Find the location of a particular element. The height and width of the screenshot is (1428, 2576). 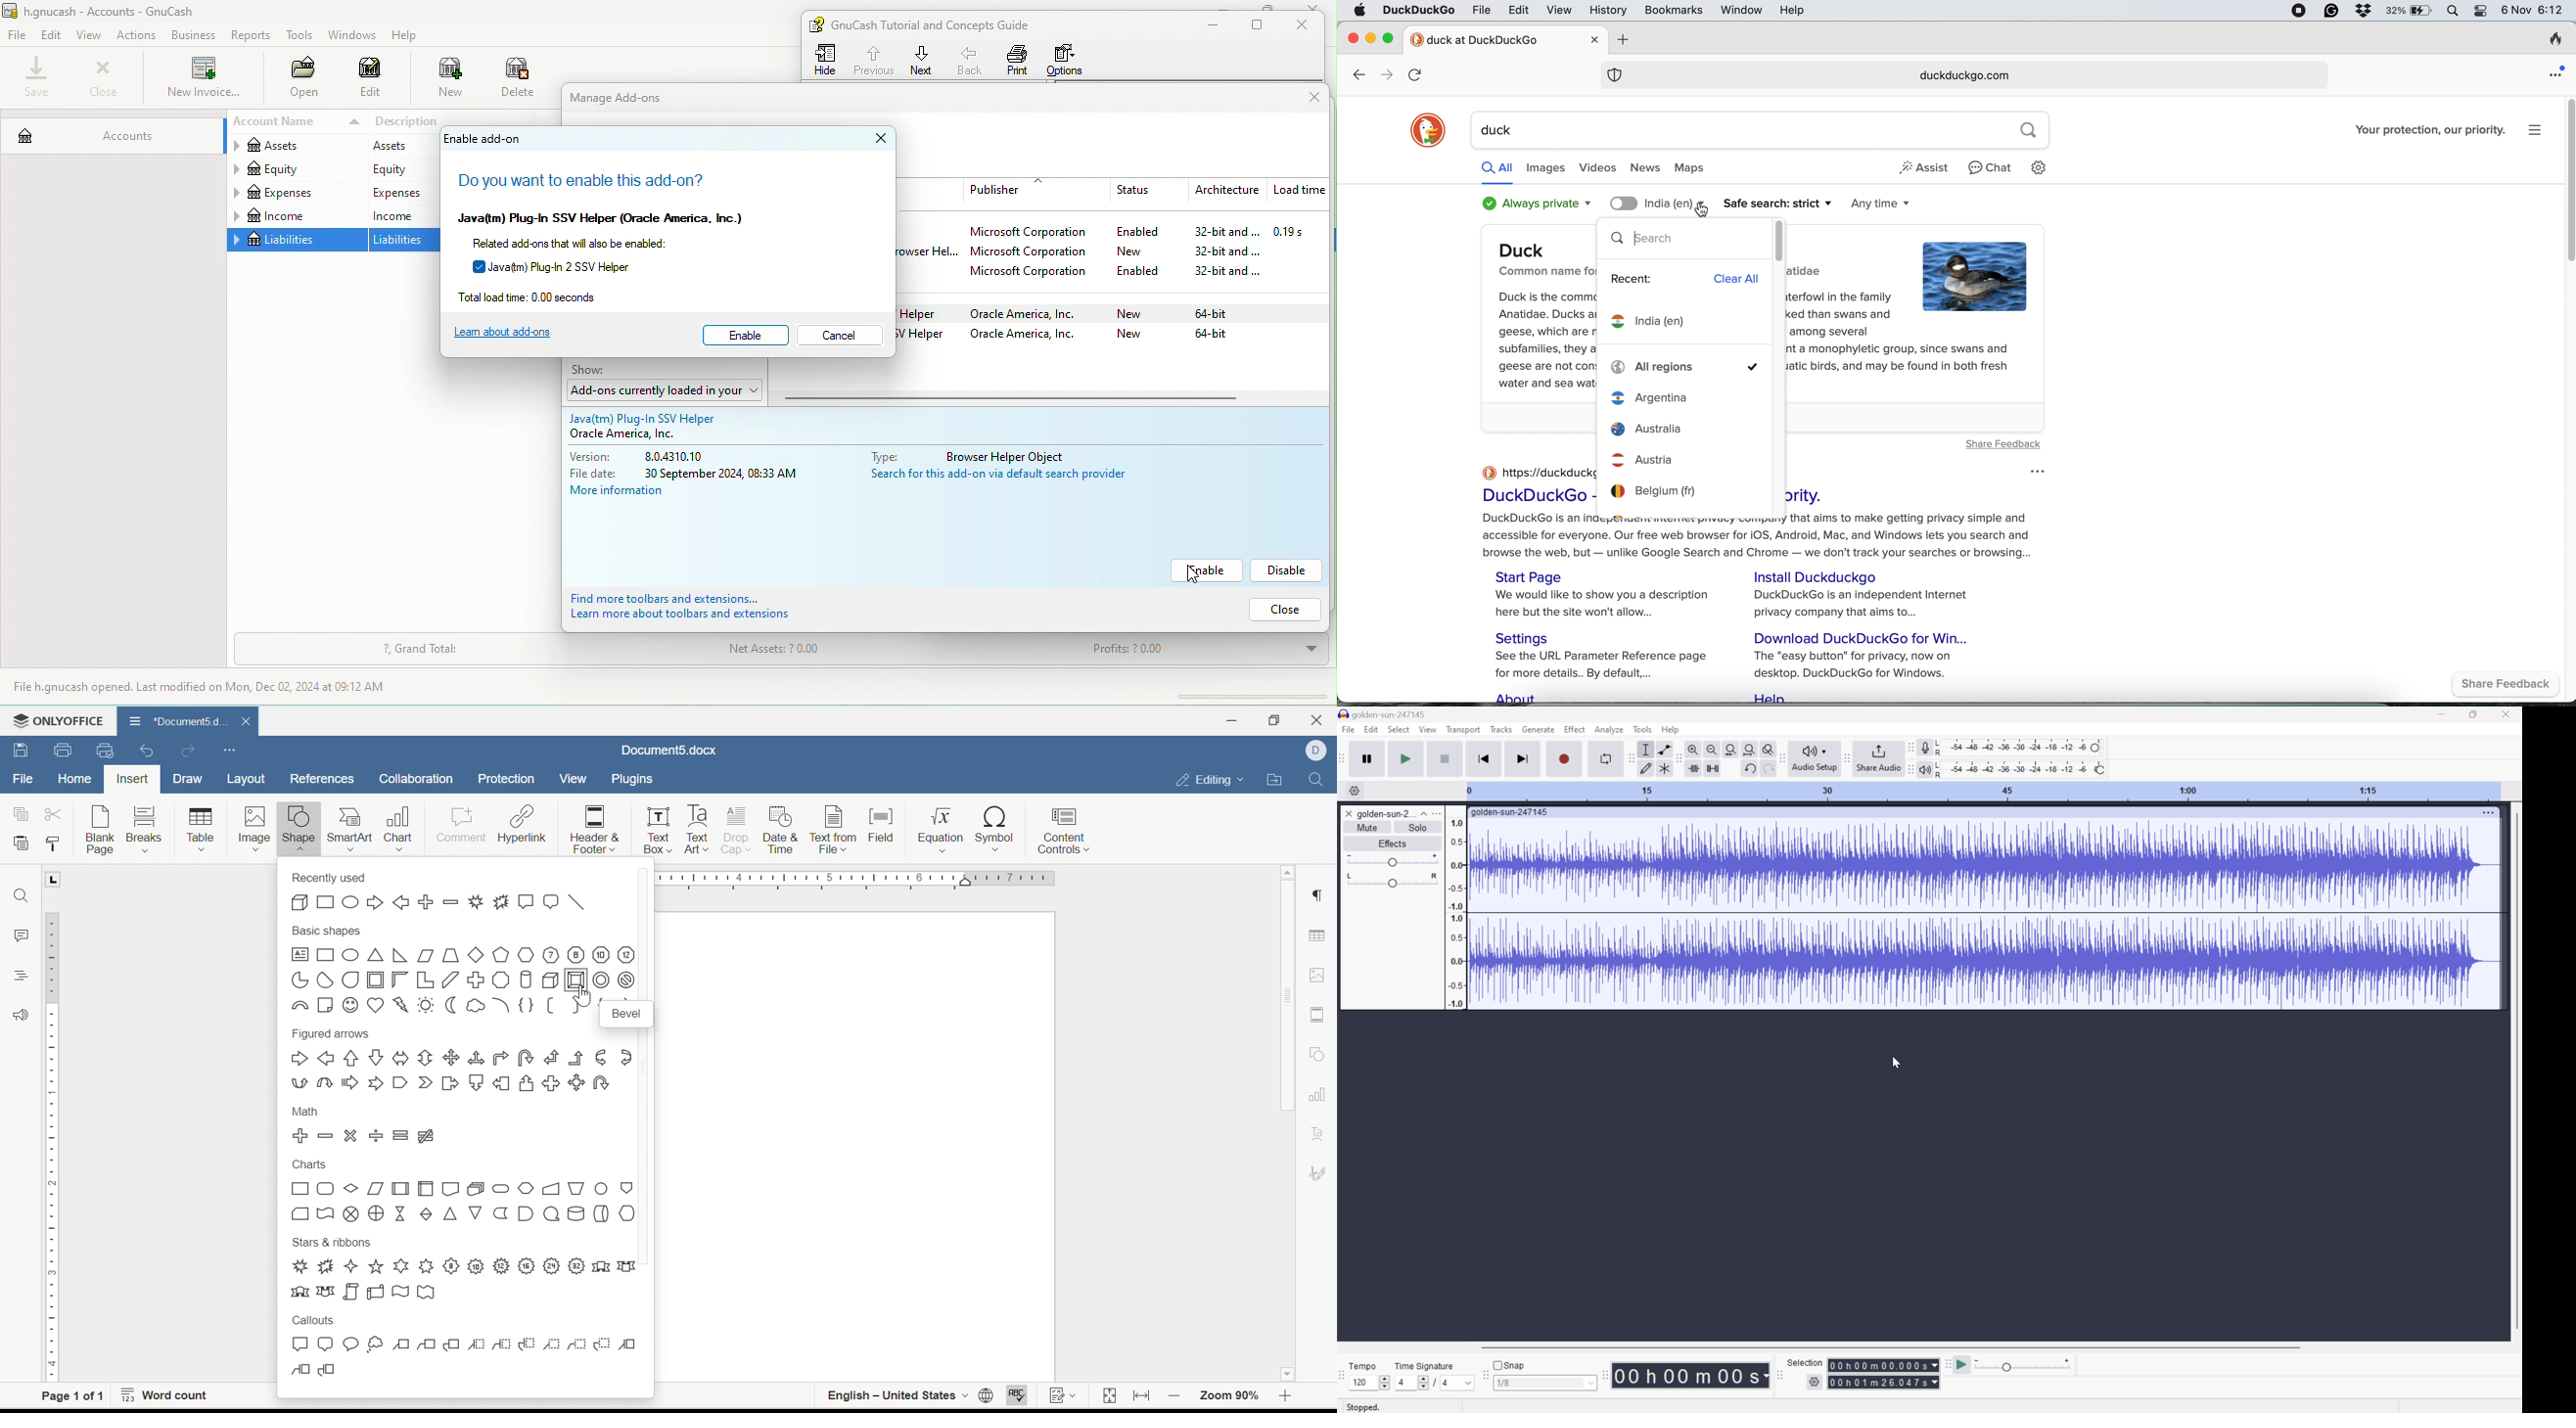

callouts is located at coordinates (464, 1348).